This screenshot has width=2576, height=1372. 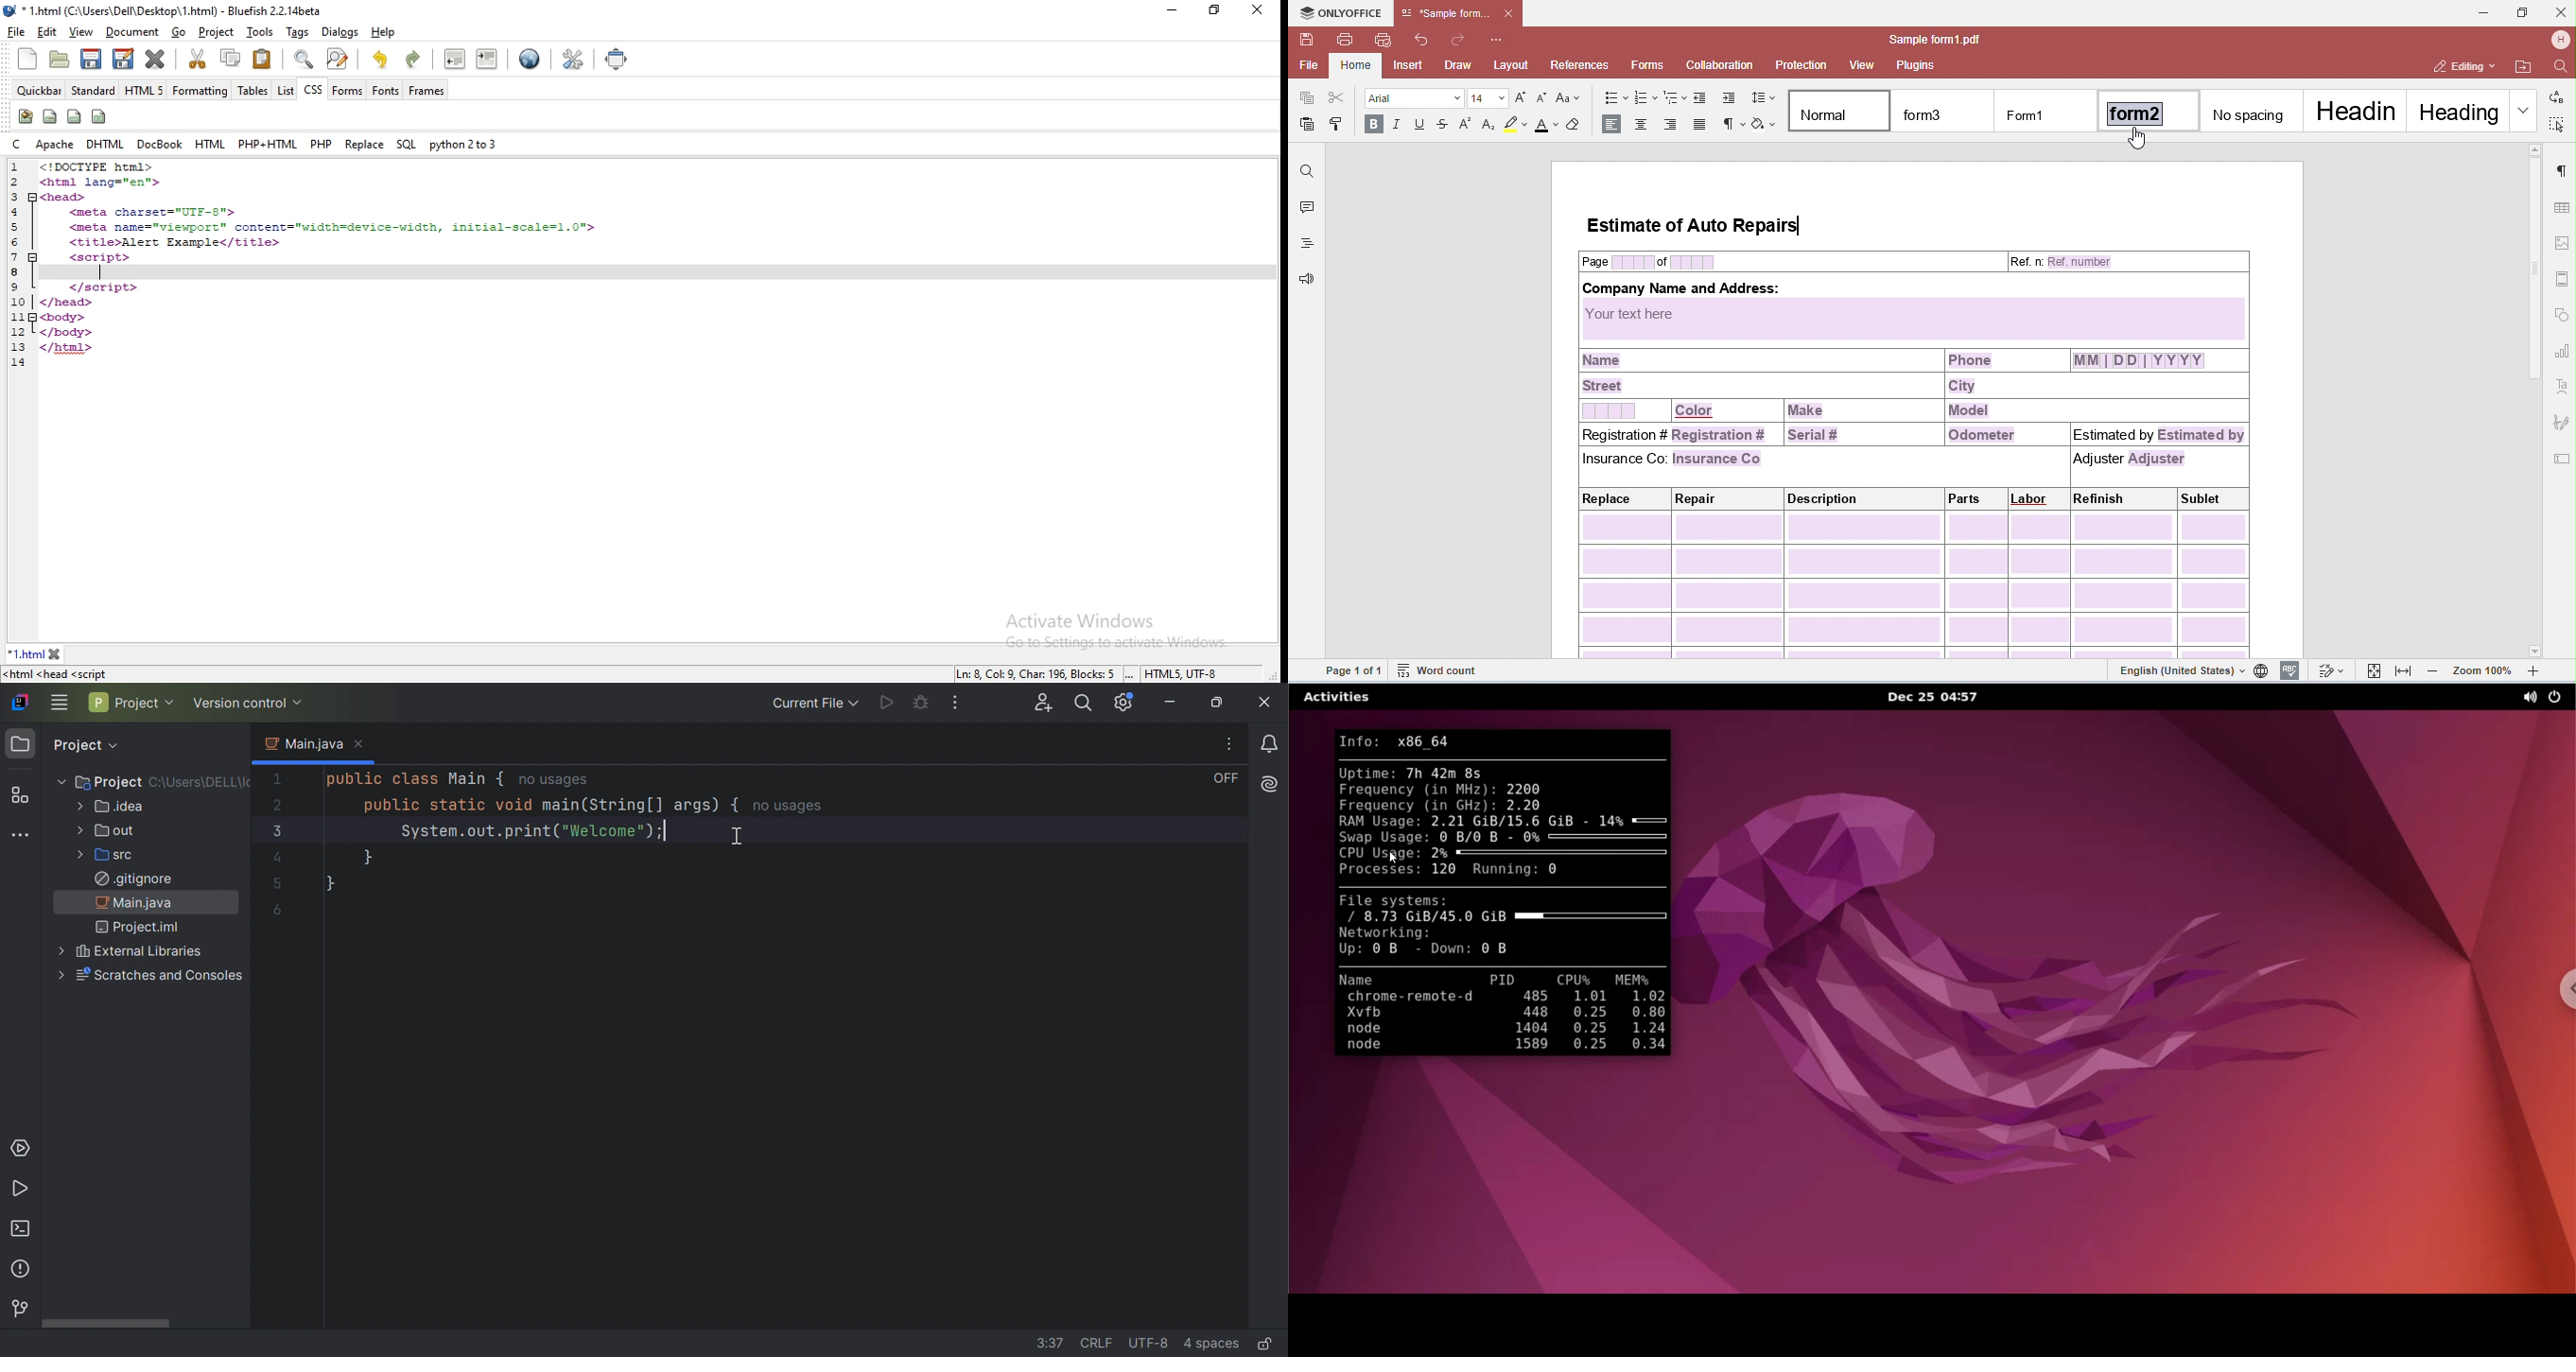 I want to click on indent, so click(x=490, y=57).